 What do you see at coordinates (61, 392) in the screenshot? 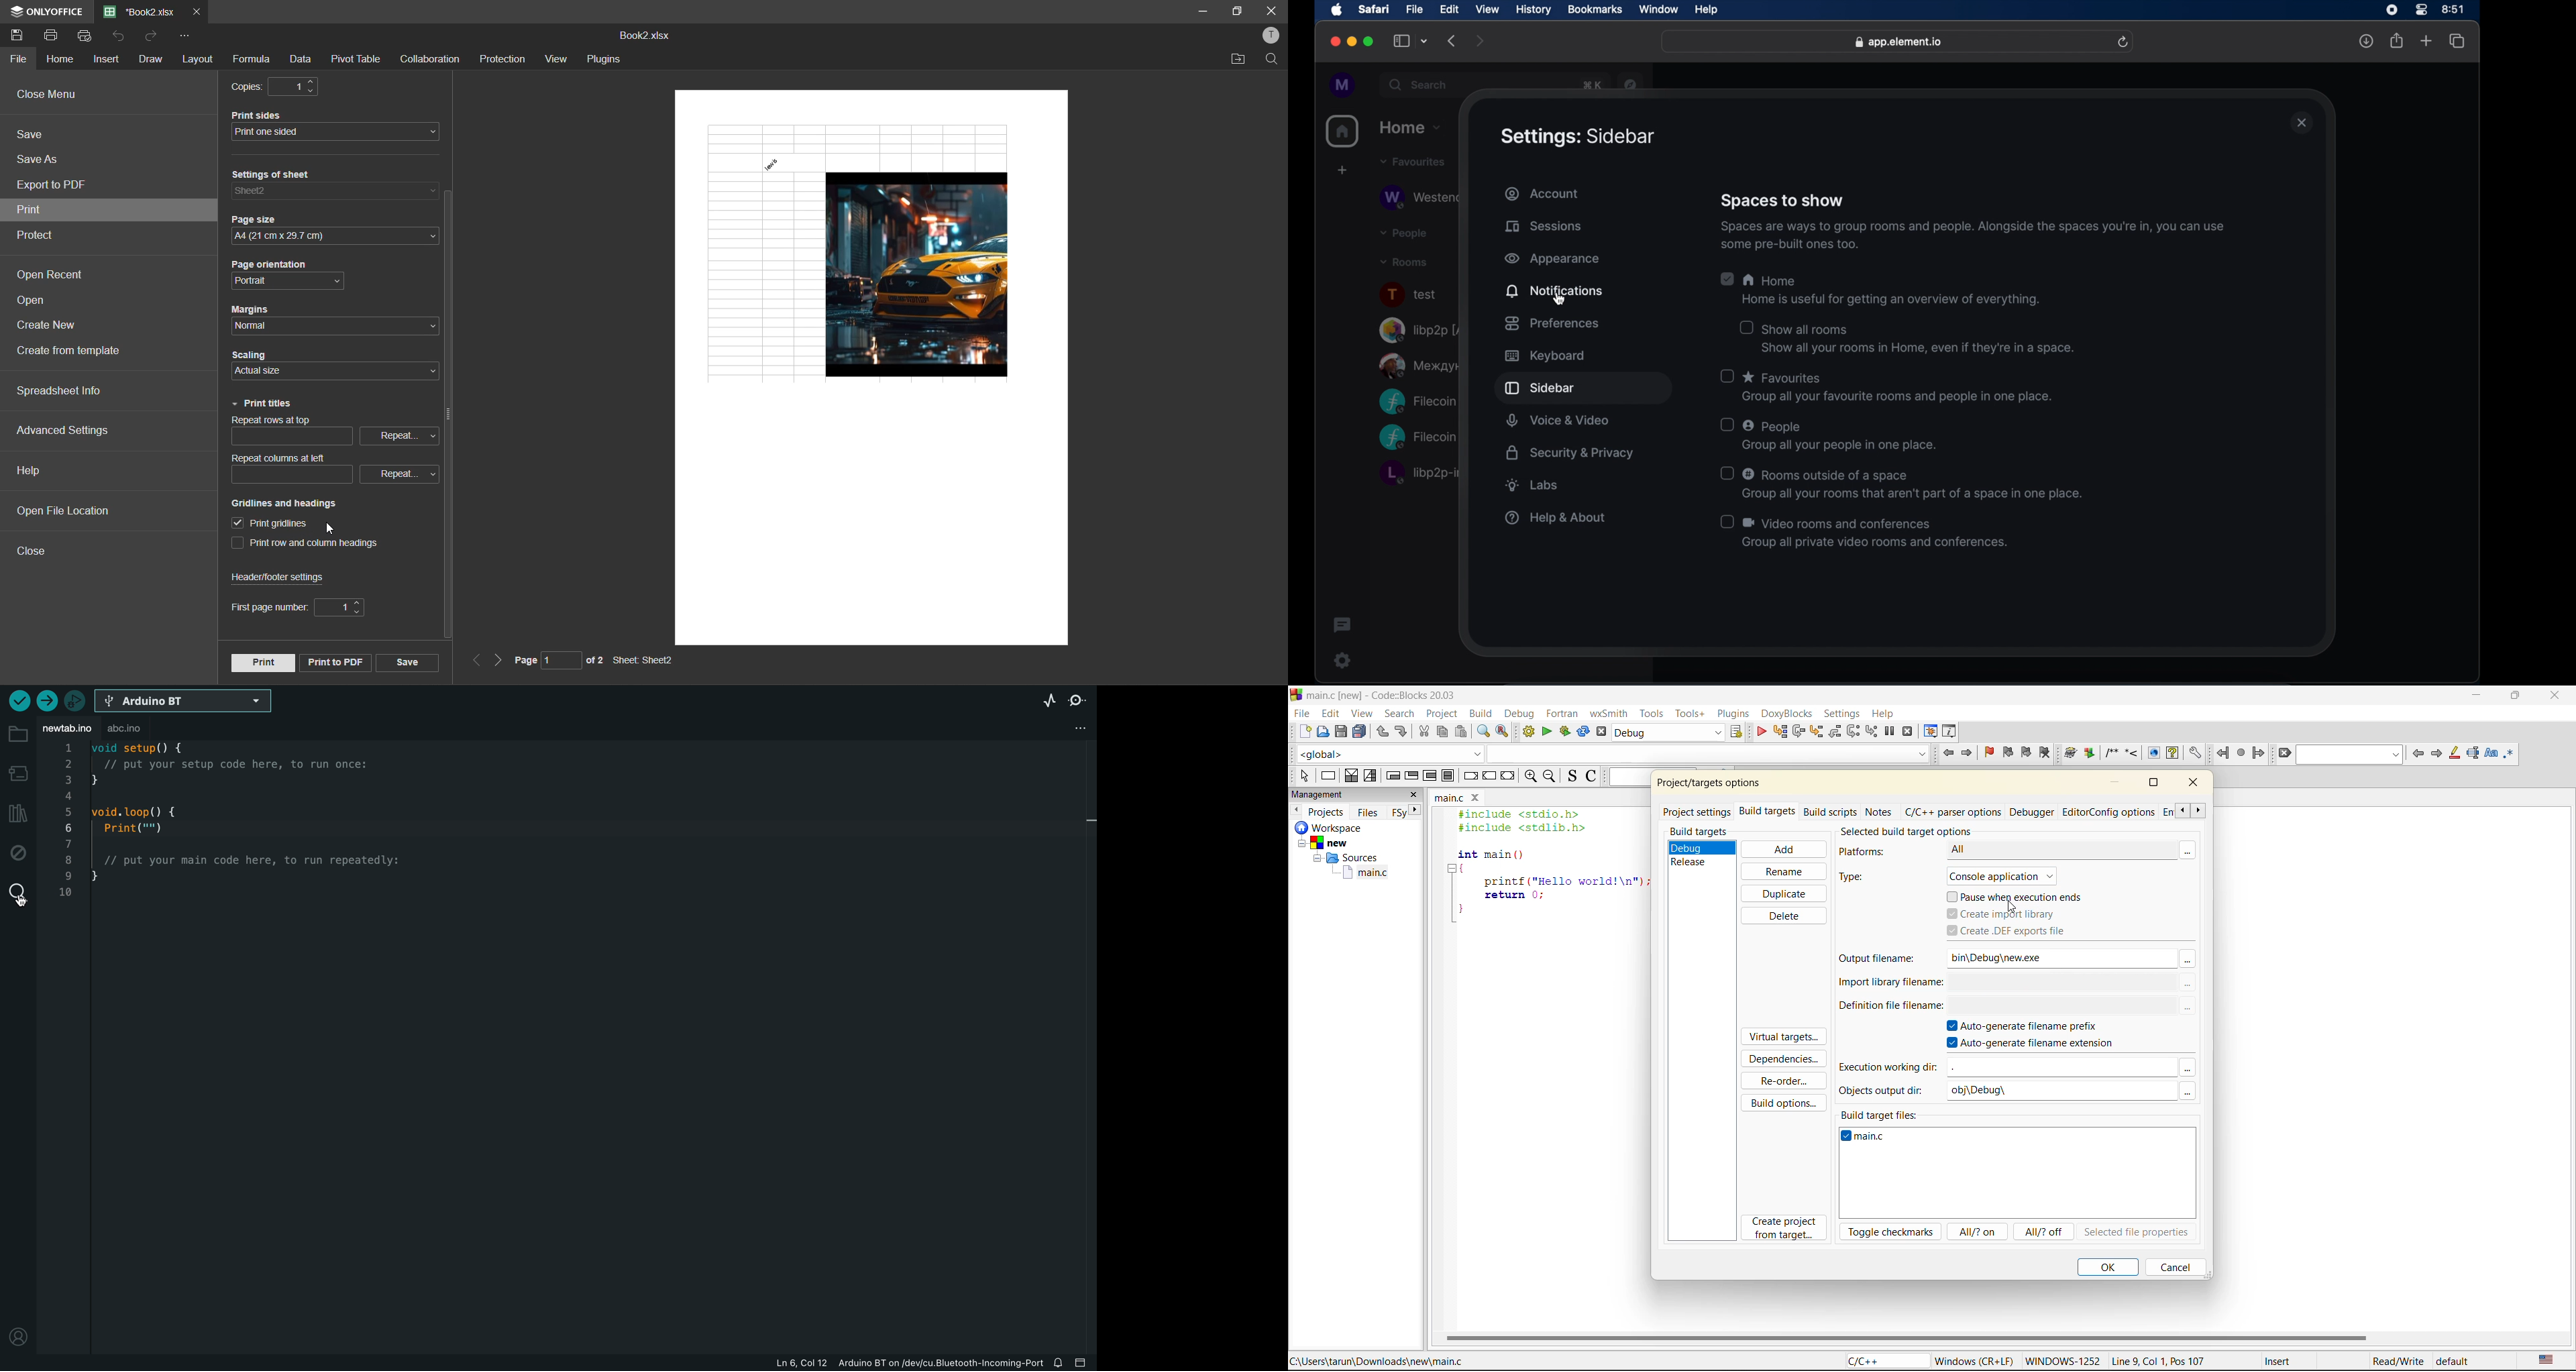
I see `spreadsheet info` at bounding box center [61, 392].